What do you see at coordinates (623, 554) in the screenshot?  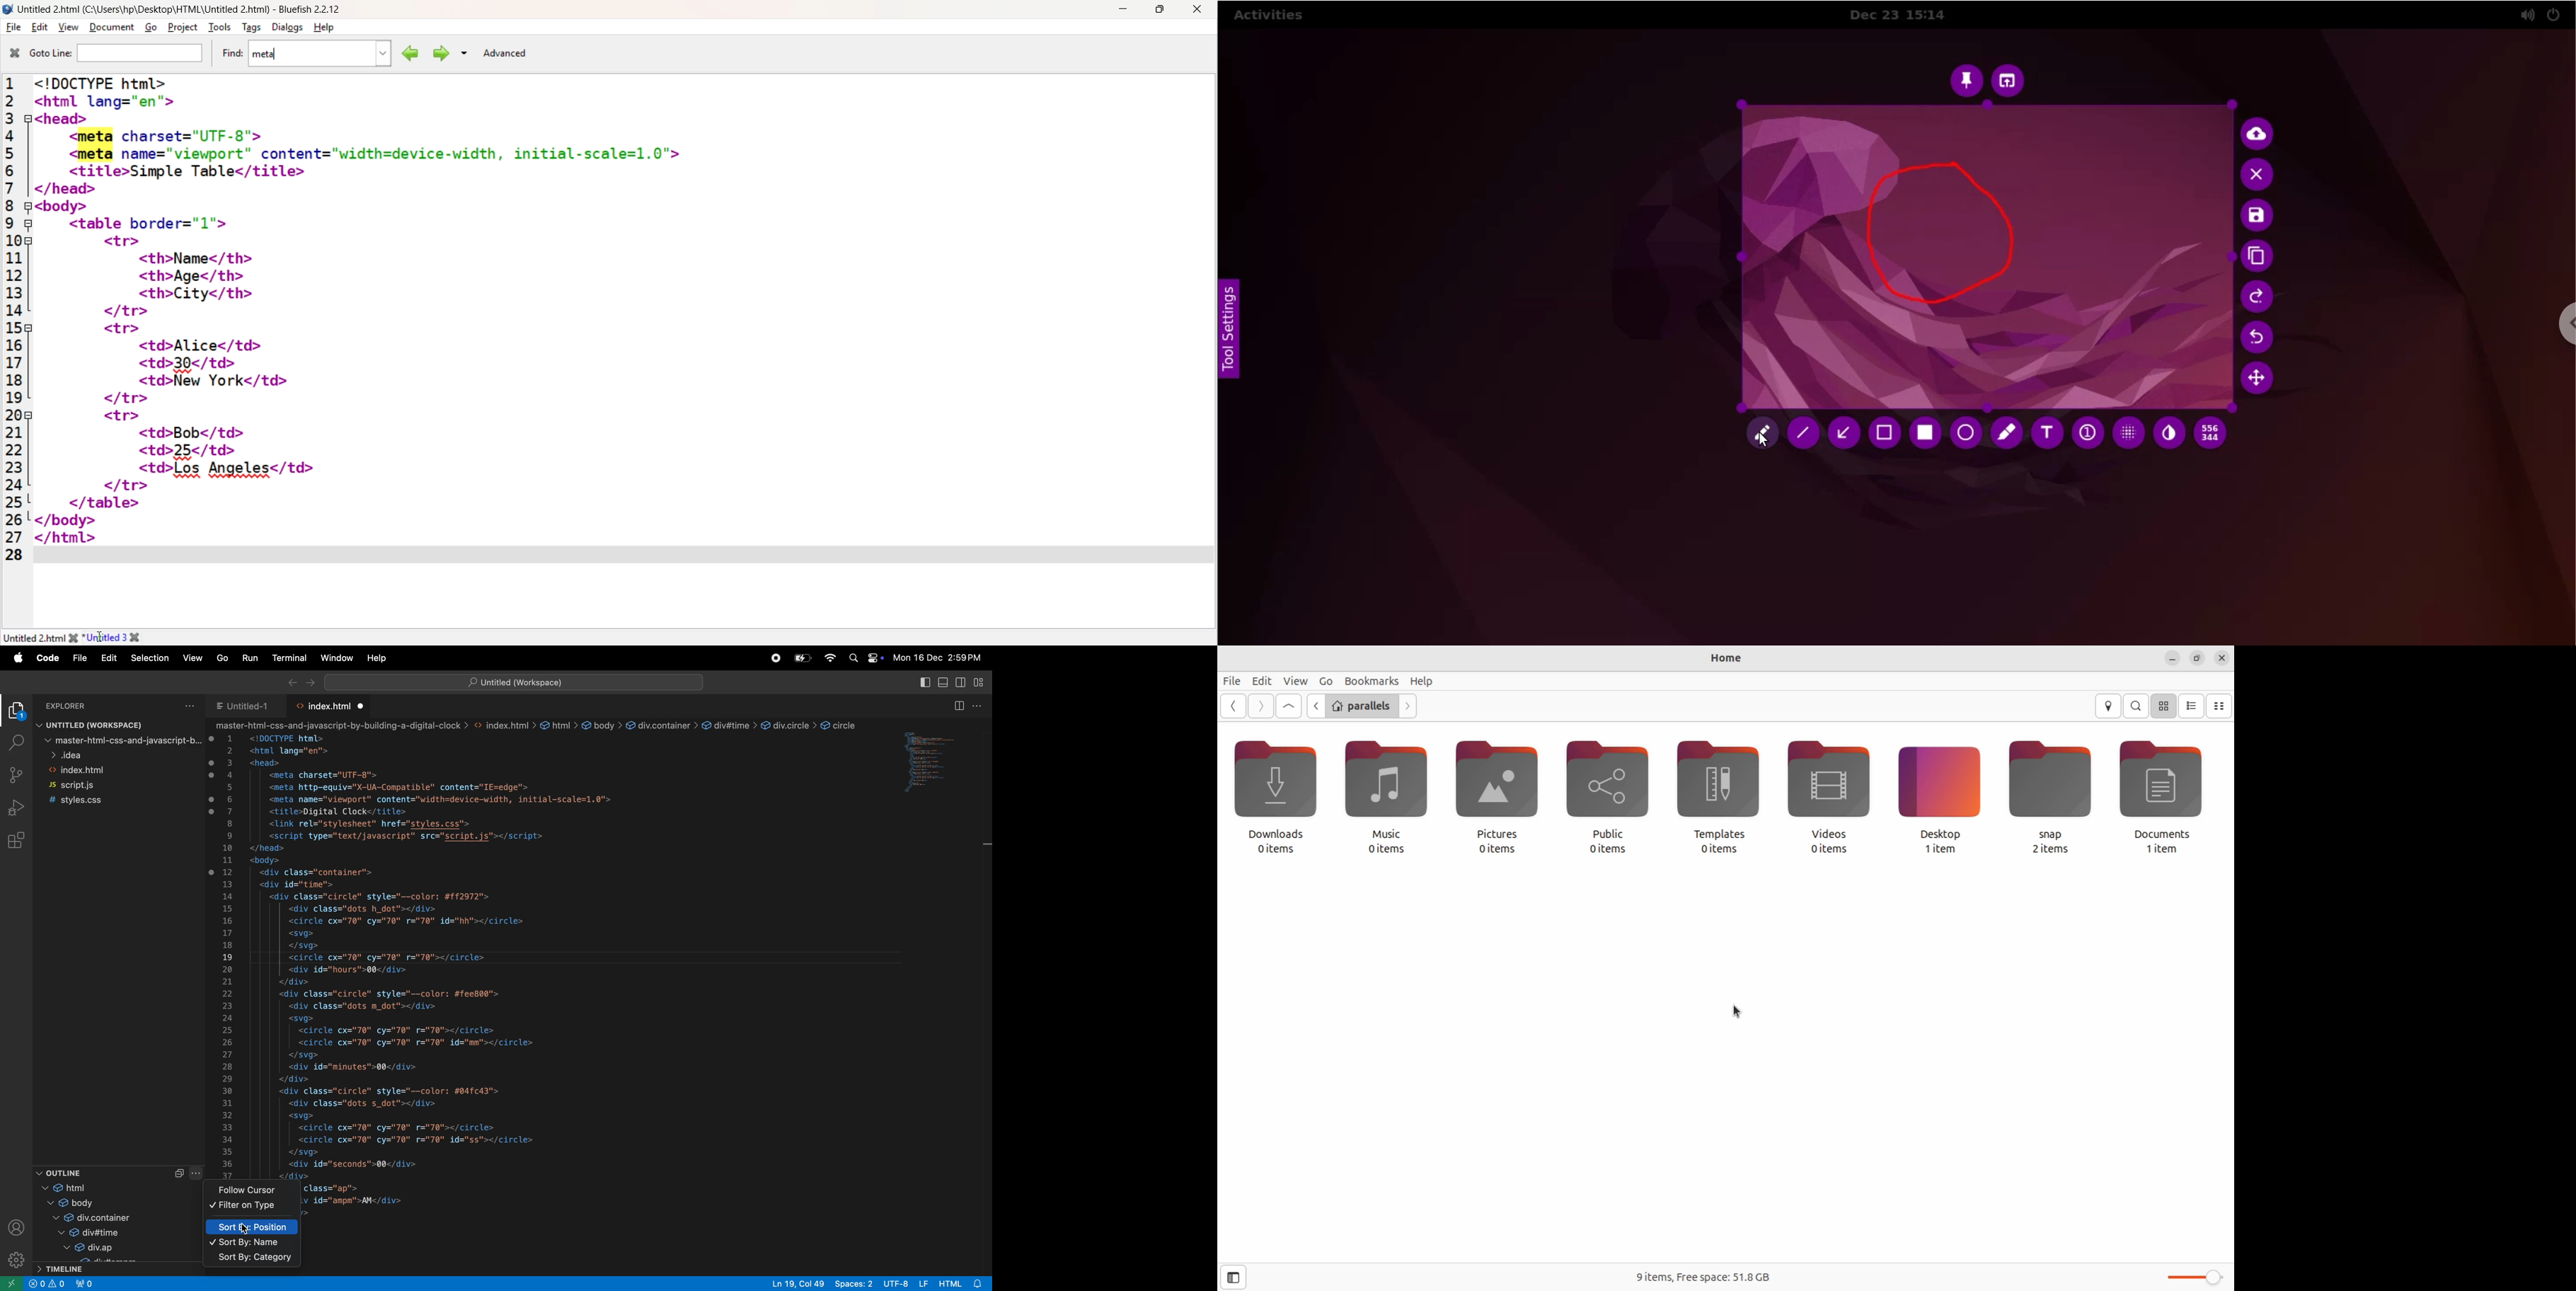 I see `Enter Text` at bounding box center [623, 554].